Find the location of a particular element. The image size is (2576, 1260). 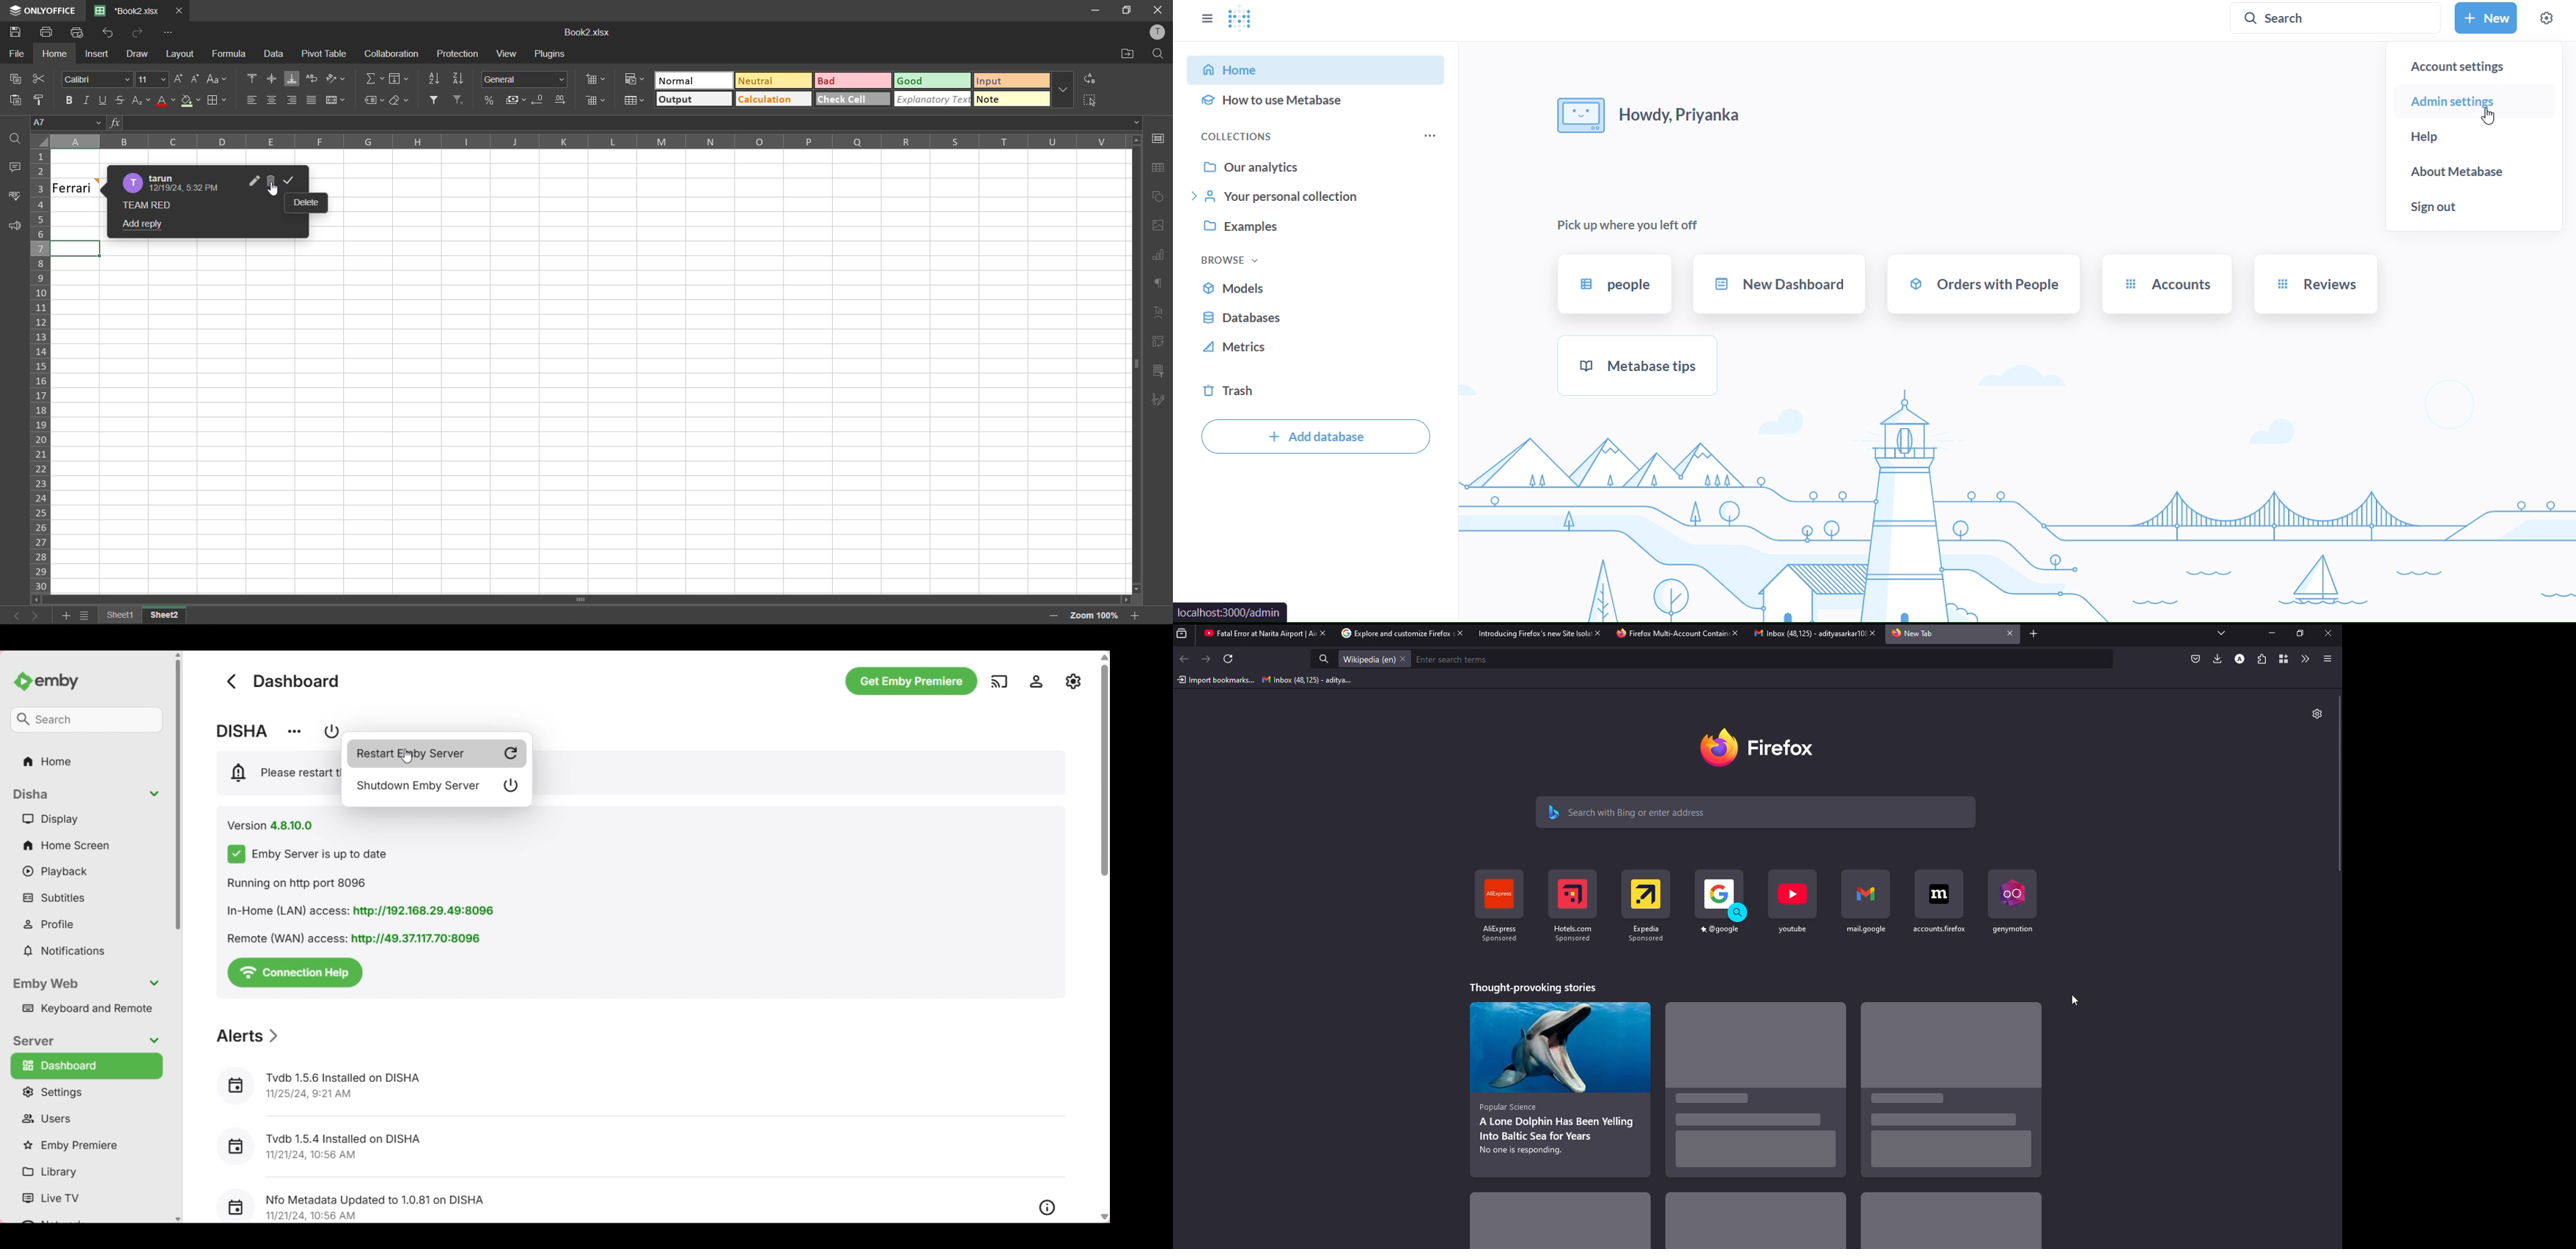

output is located at coordinates (694, 100).